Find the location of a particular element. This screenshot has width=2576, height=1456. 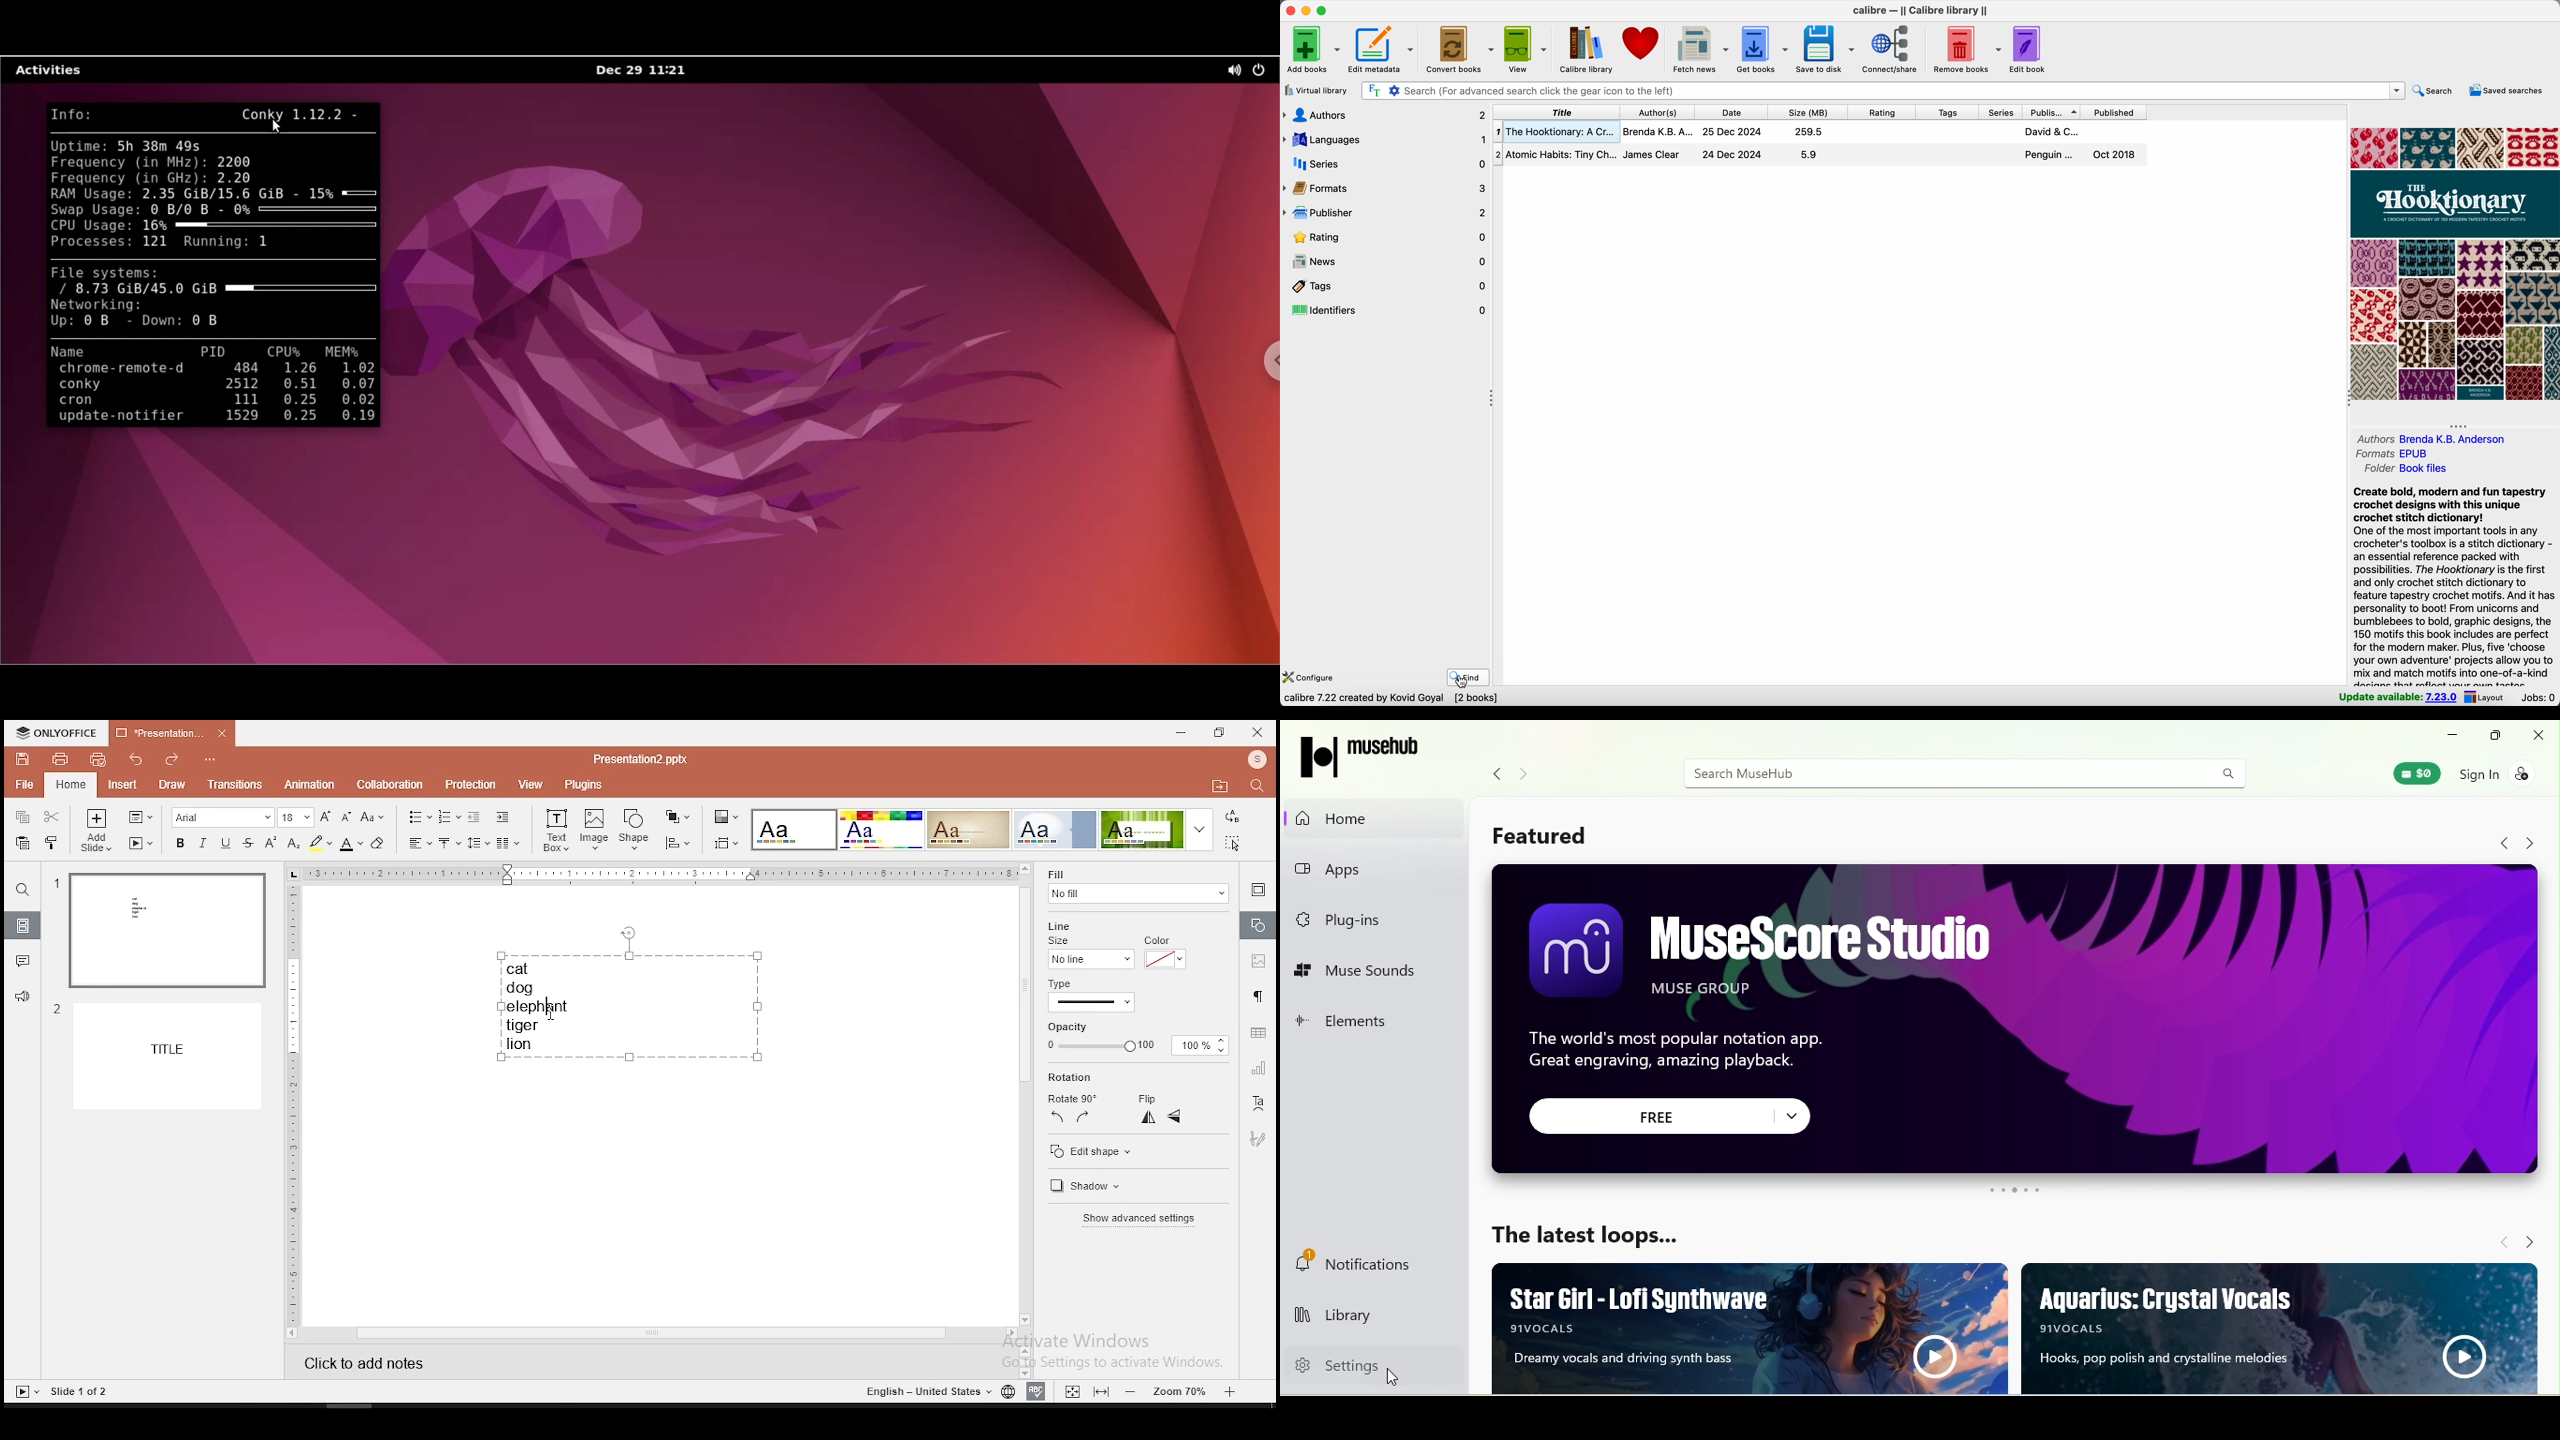

change case is located at coordinates (373, 817).